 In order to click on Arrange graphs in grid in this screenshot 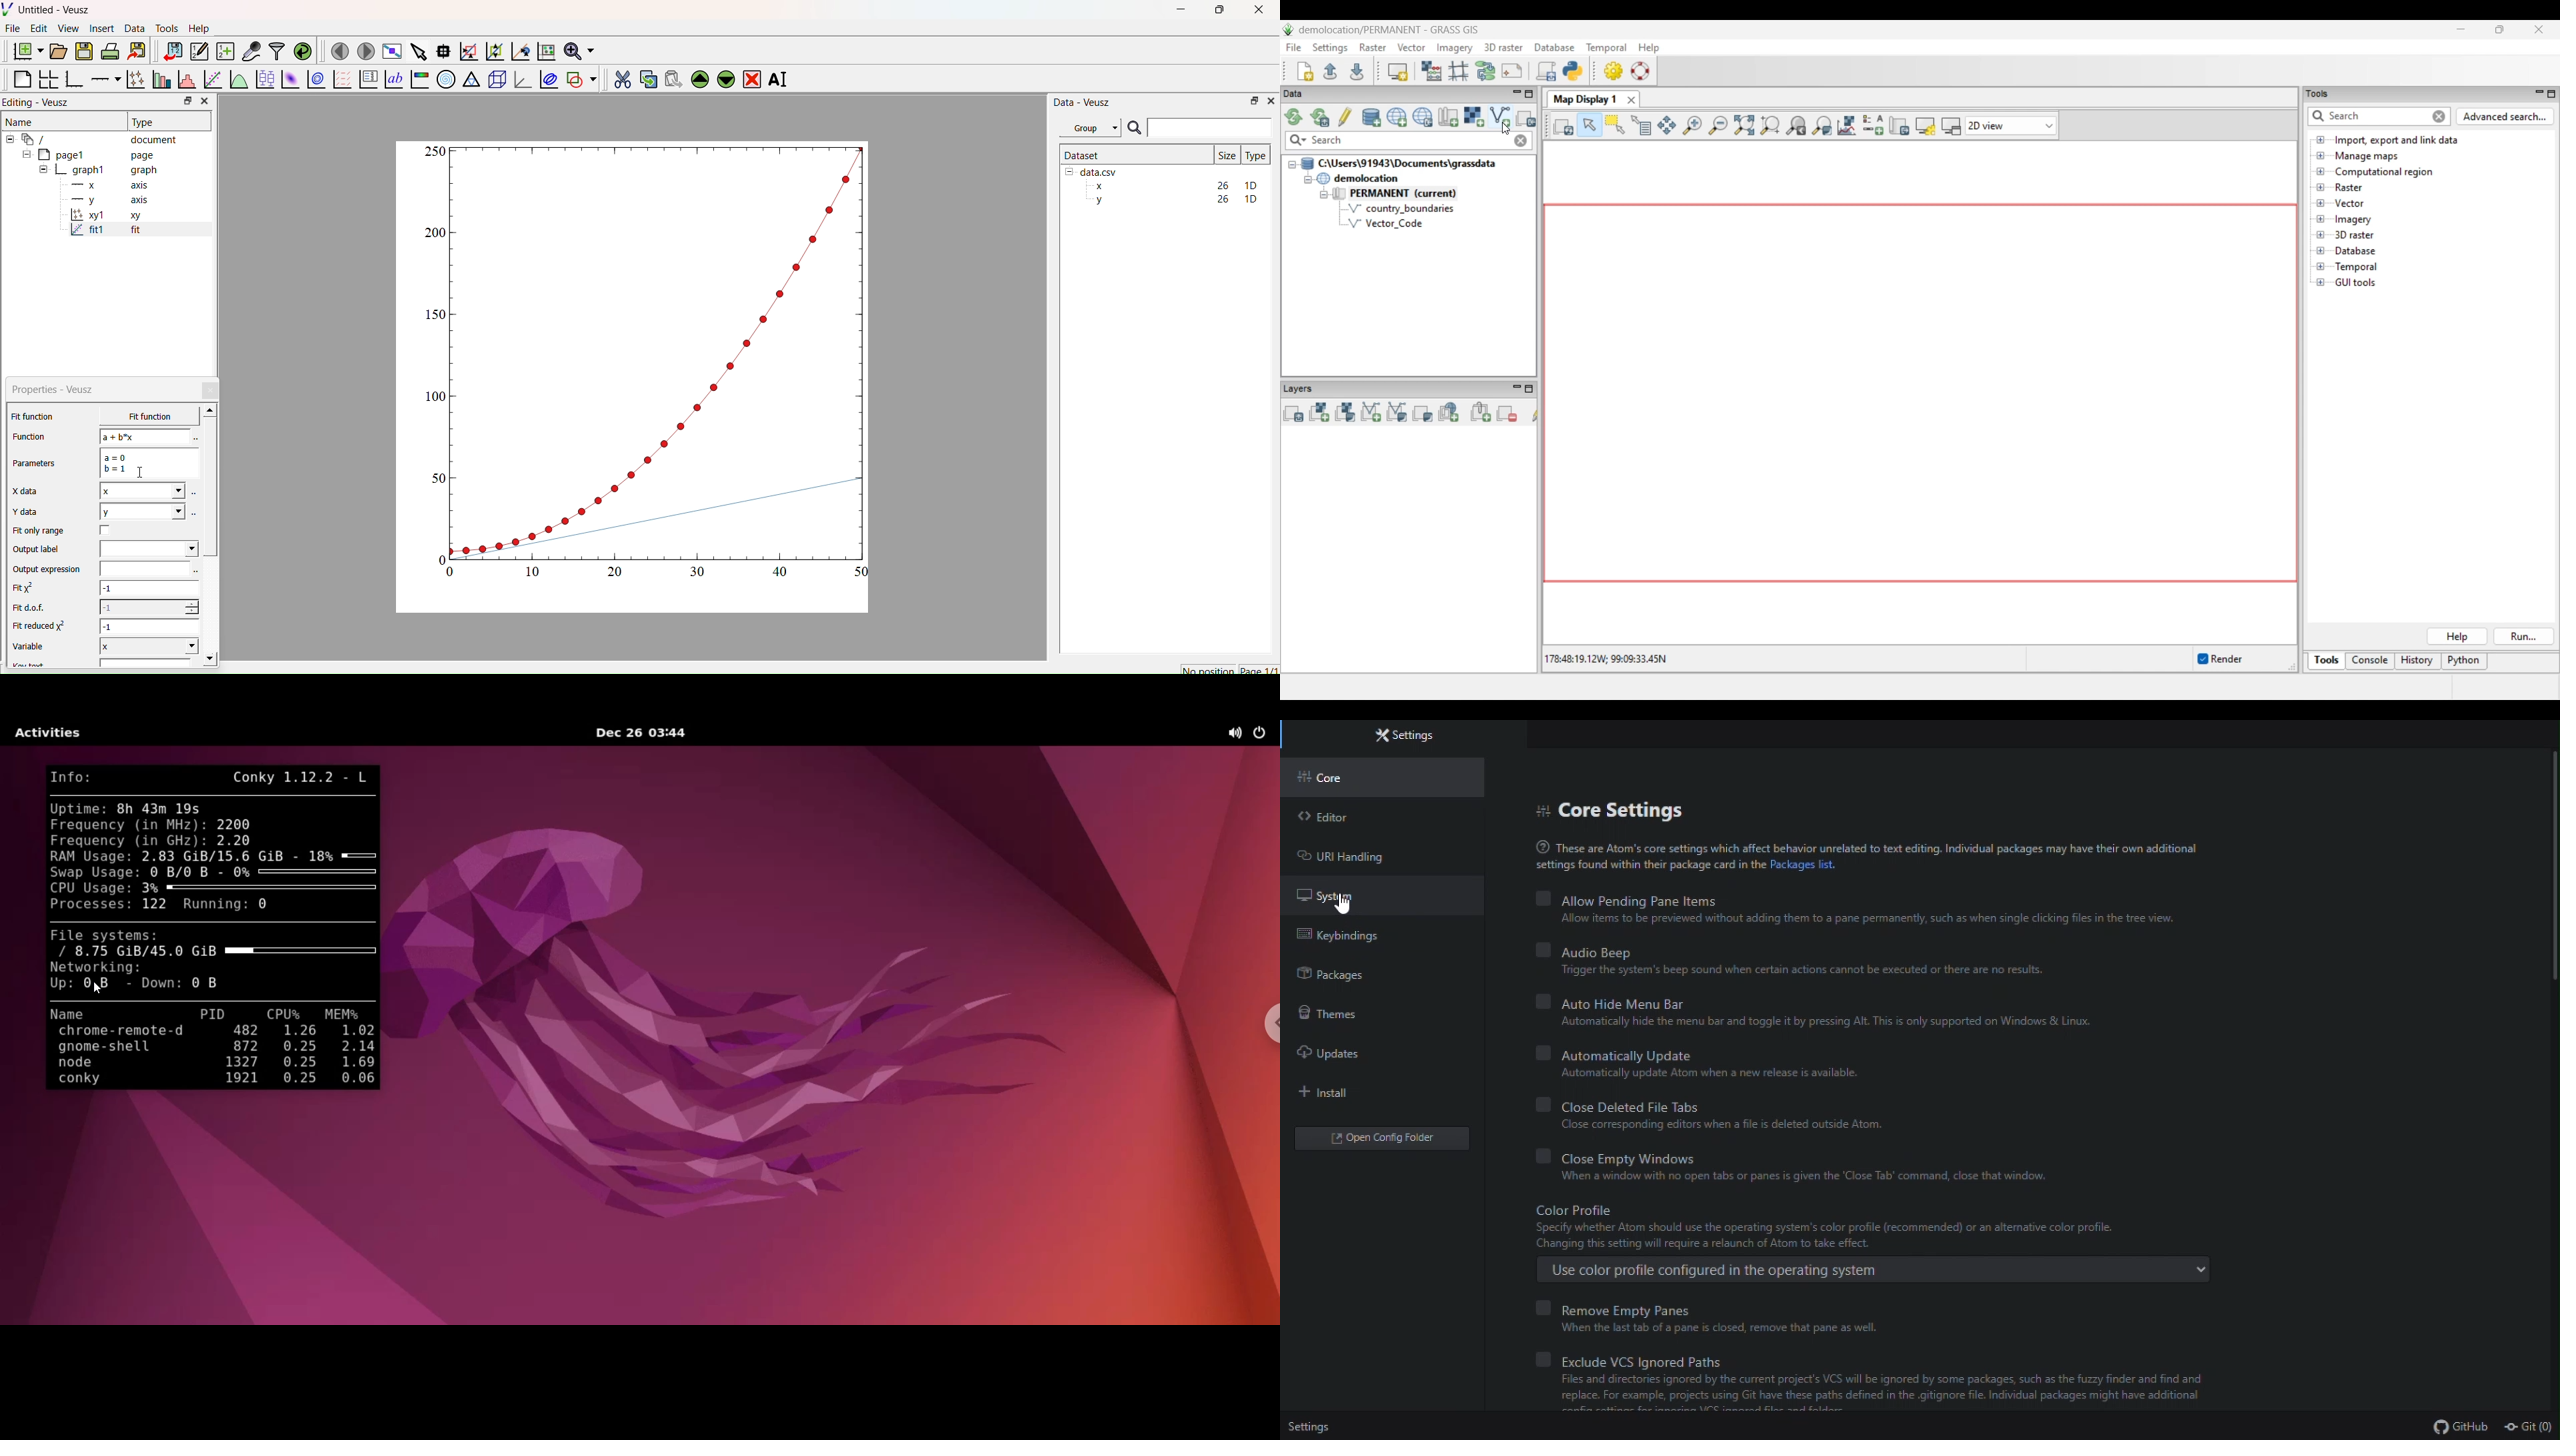, I will do `click(48, 81)`.